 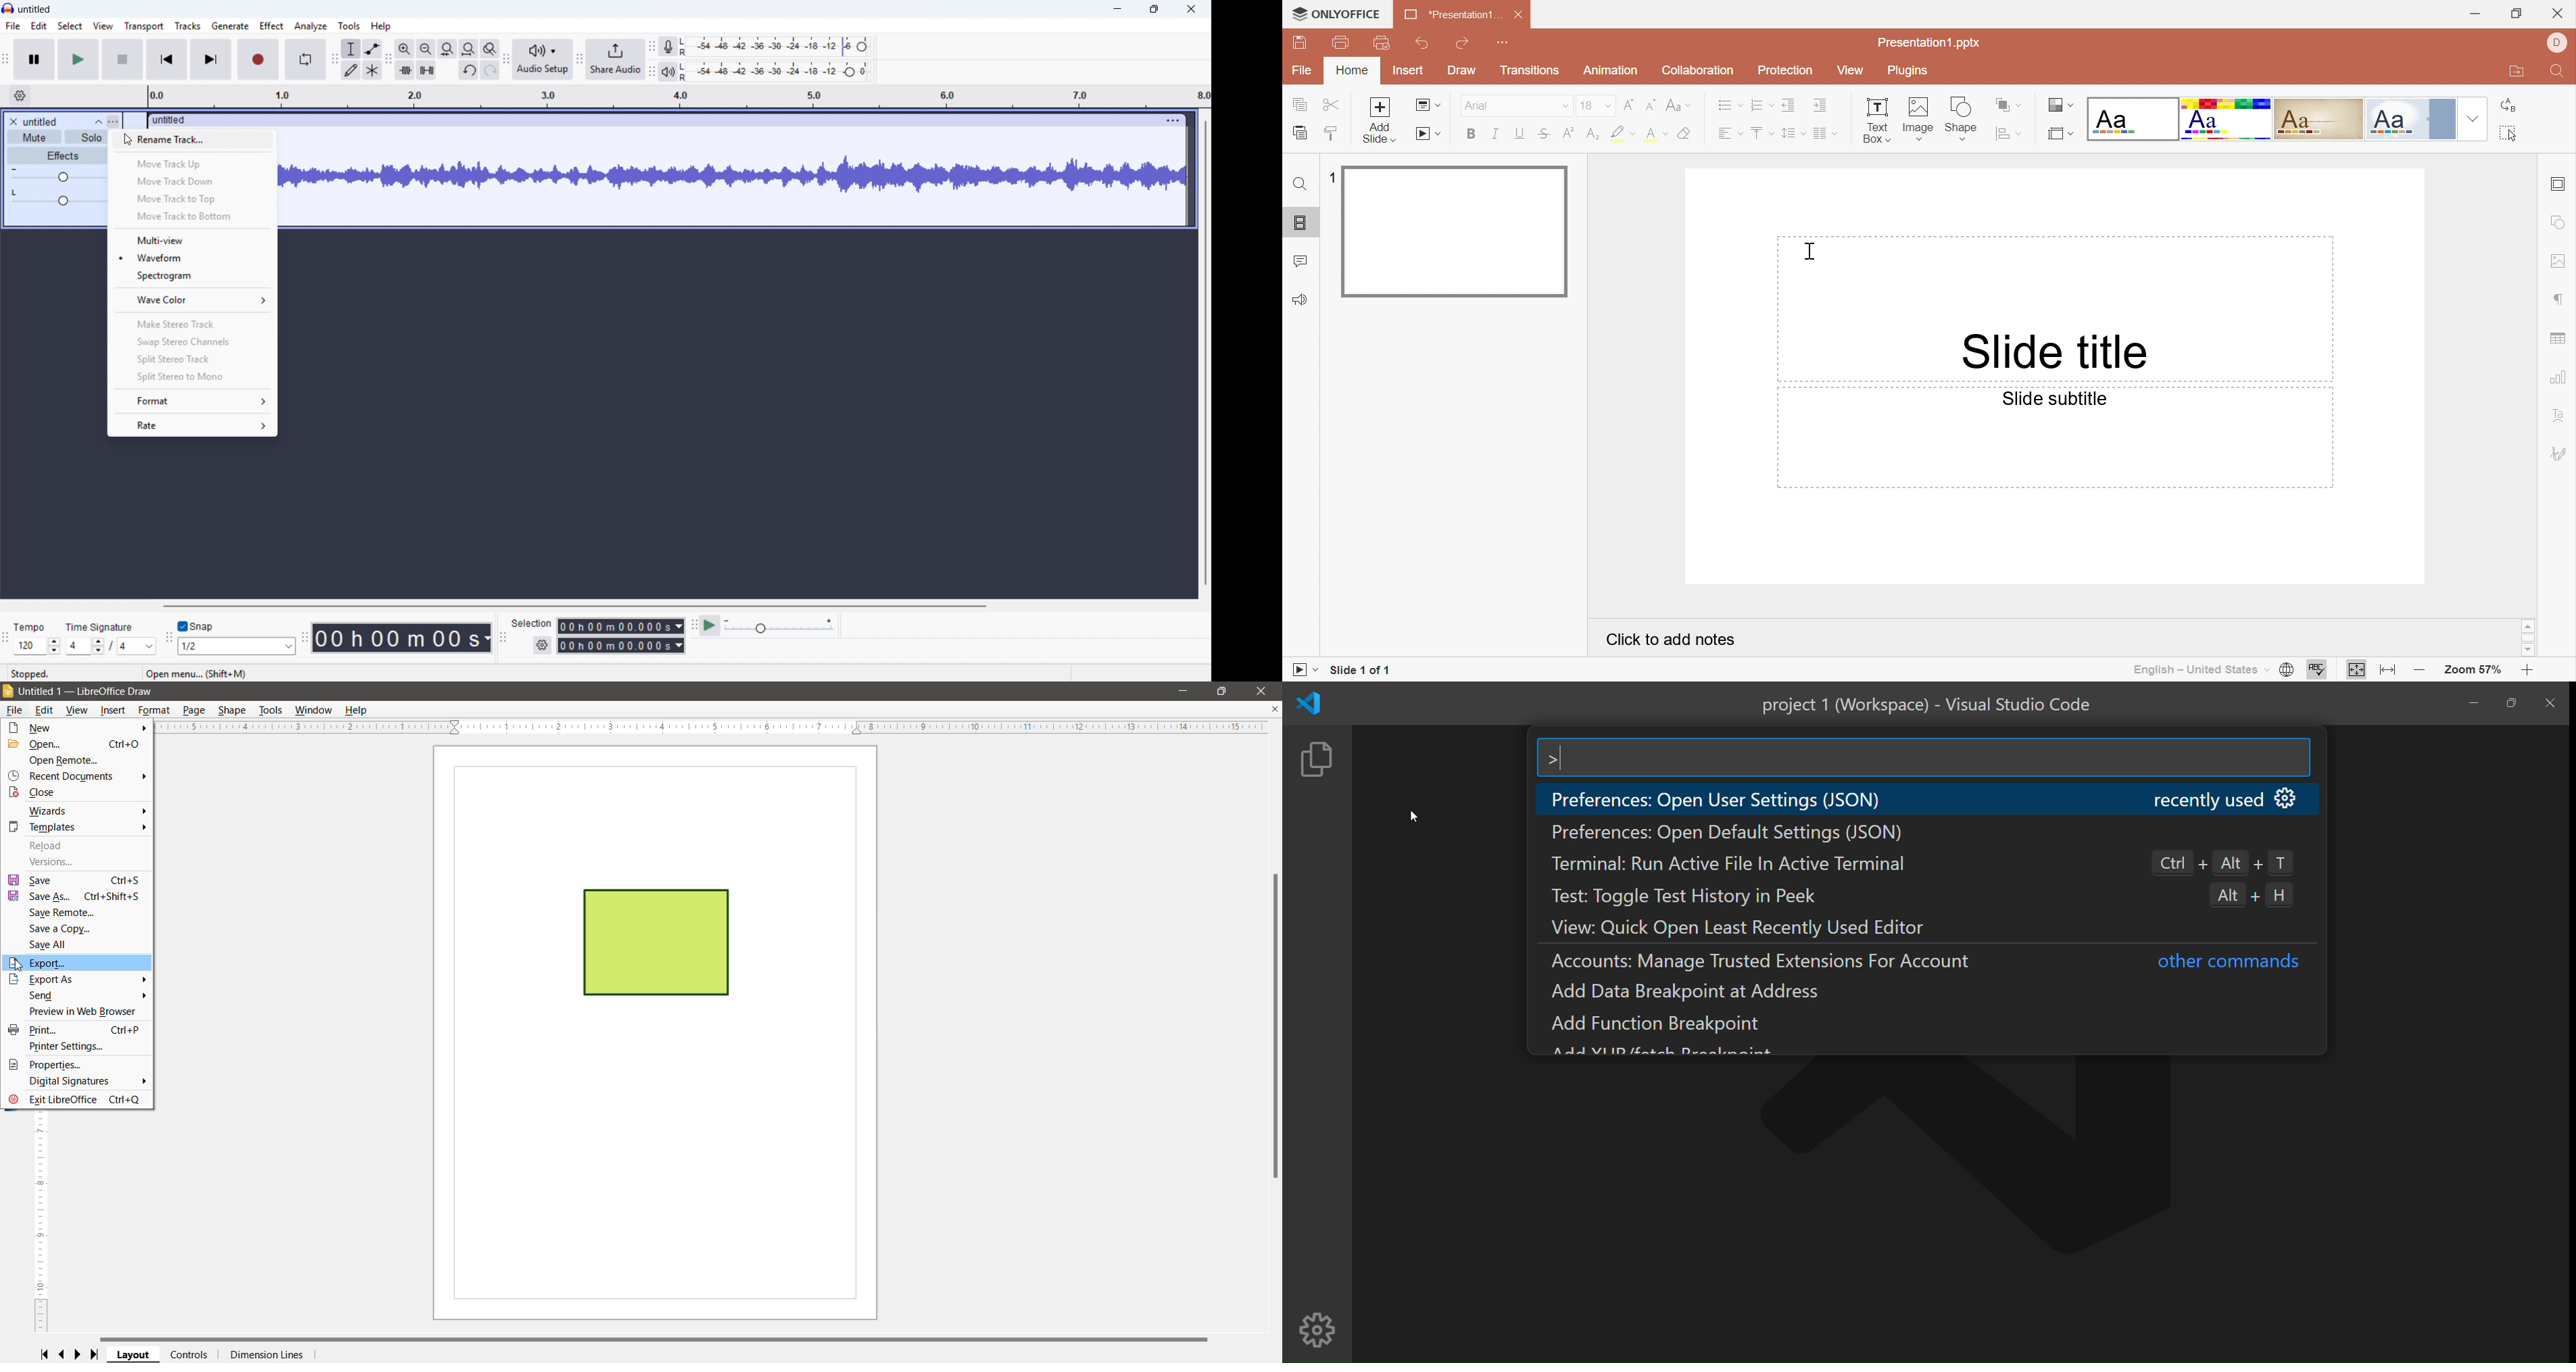 I want to click on Controls, so click(x=189, y=1354).